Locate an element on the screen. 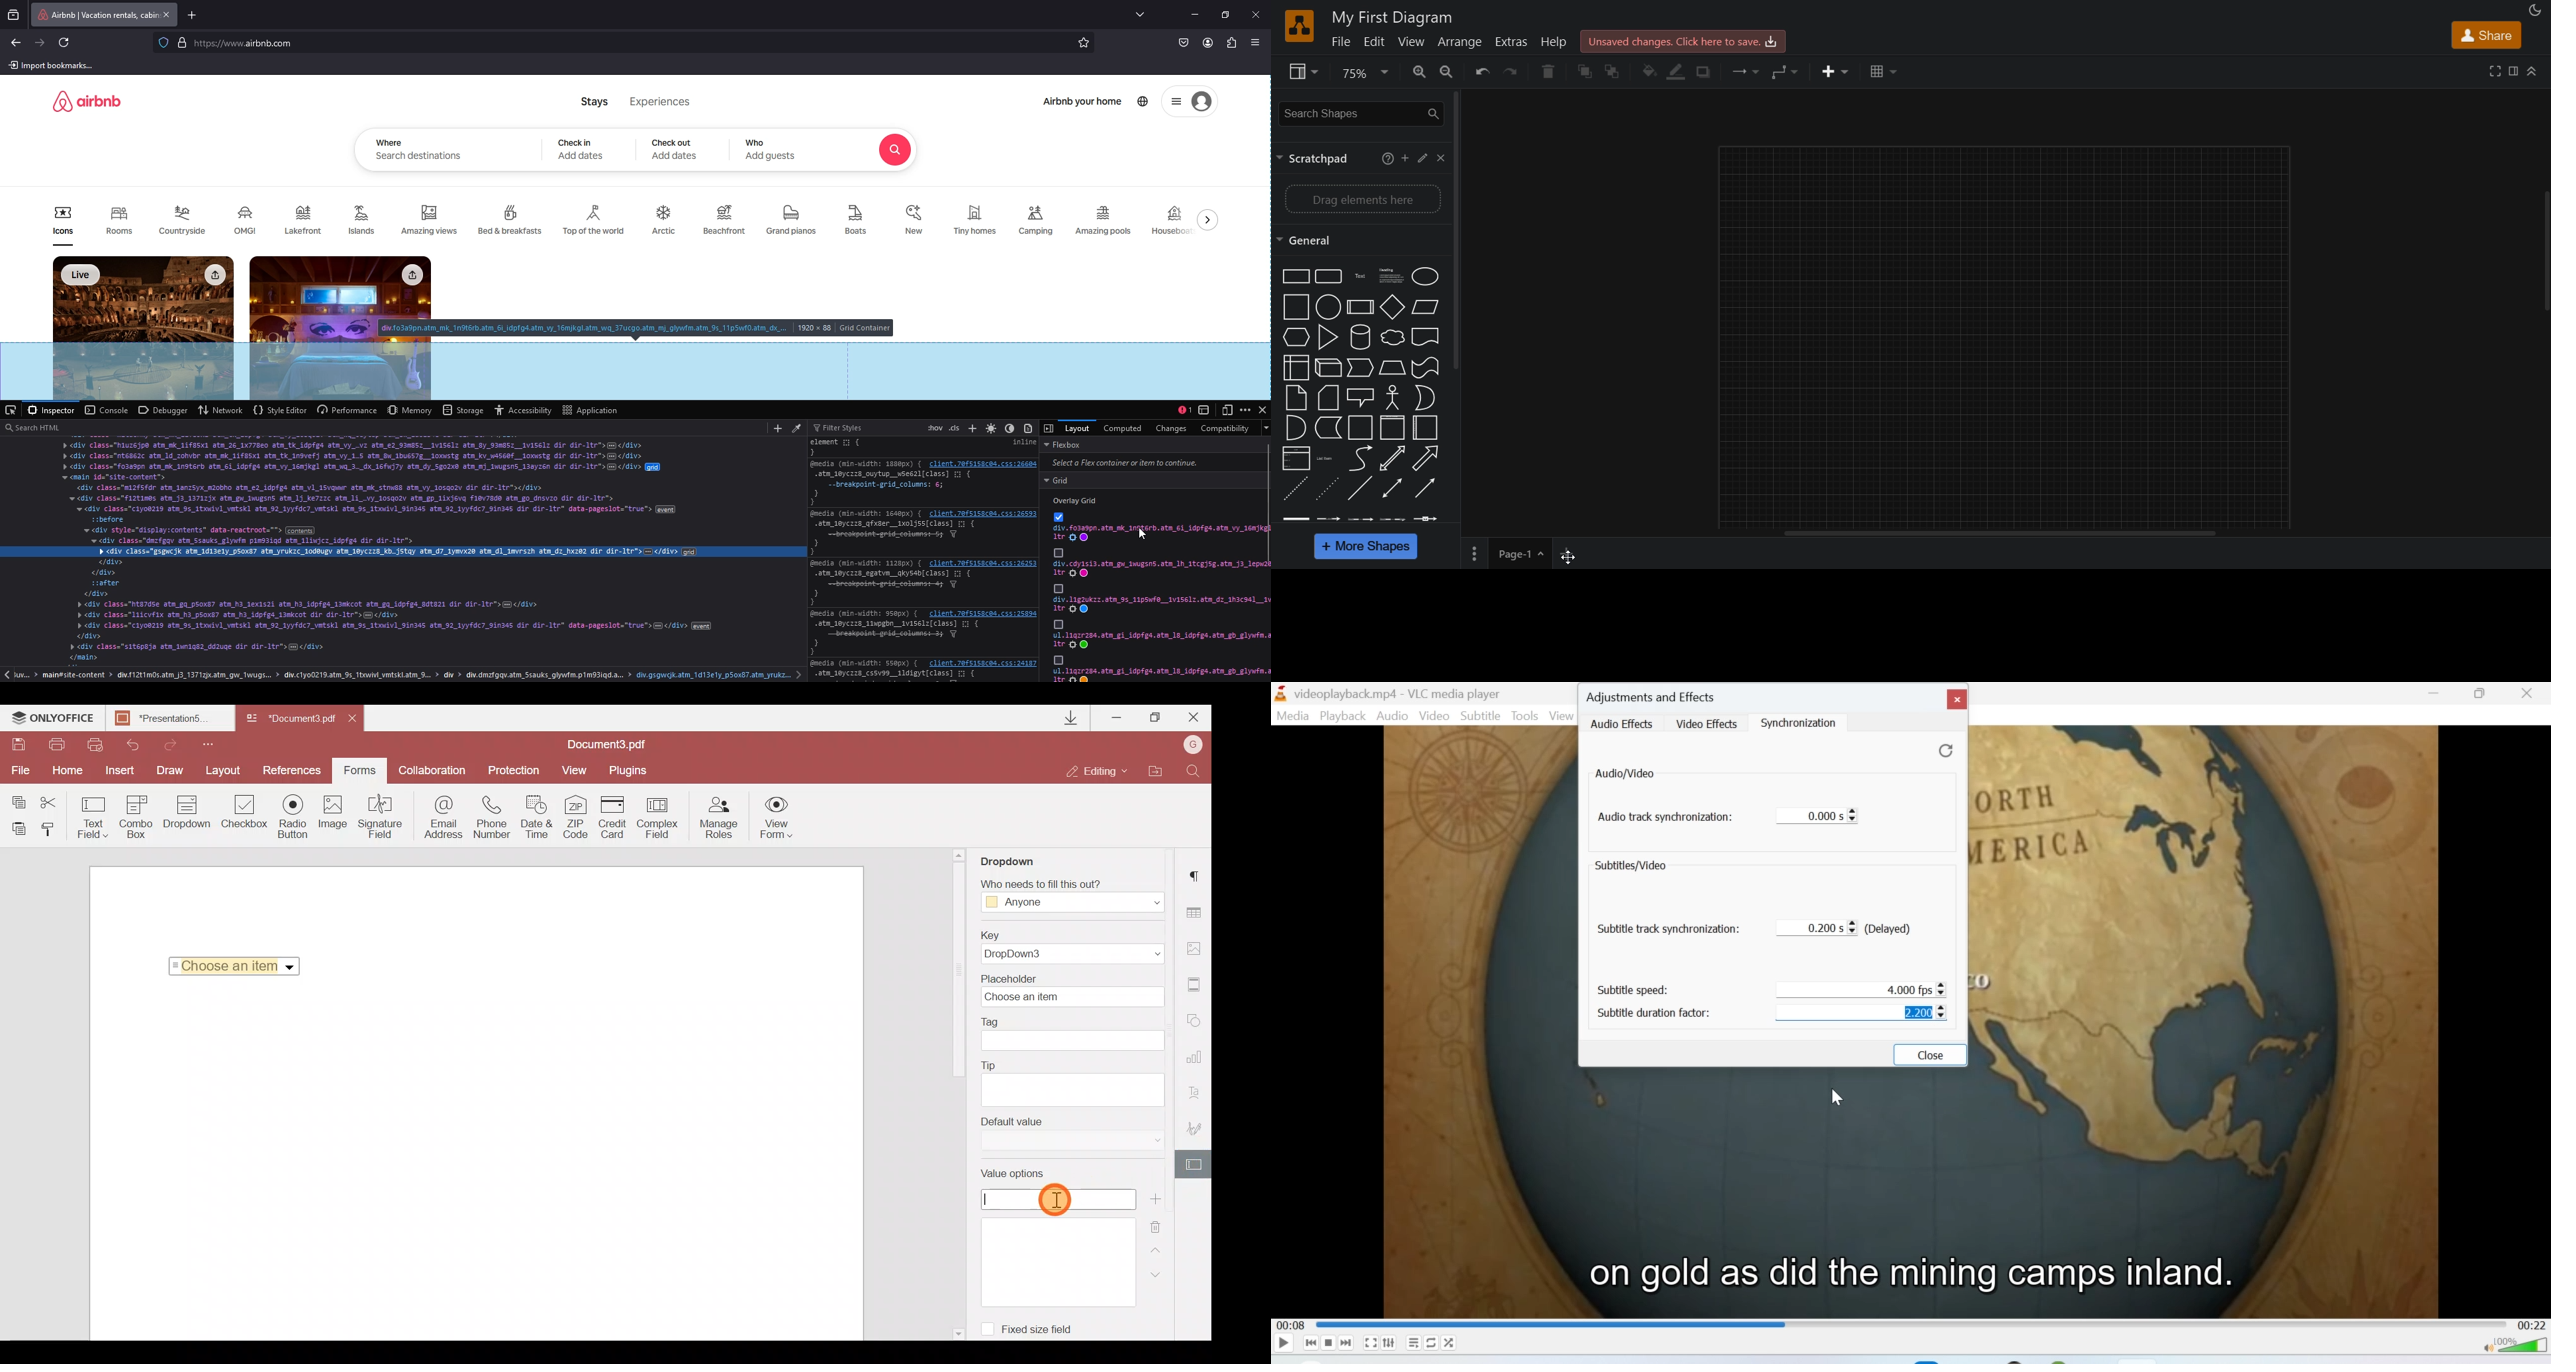  elements is located at coordinates (896, 638).